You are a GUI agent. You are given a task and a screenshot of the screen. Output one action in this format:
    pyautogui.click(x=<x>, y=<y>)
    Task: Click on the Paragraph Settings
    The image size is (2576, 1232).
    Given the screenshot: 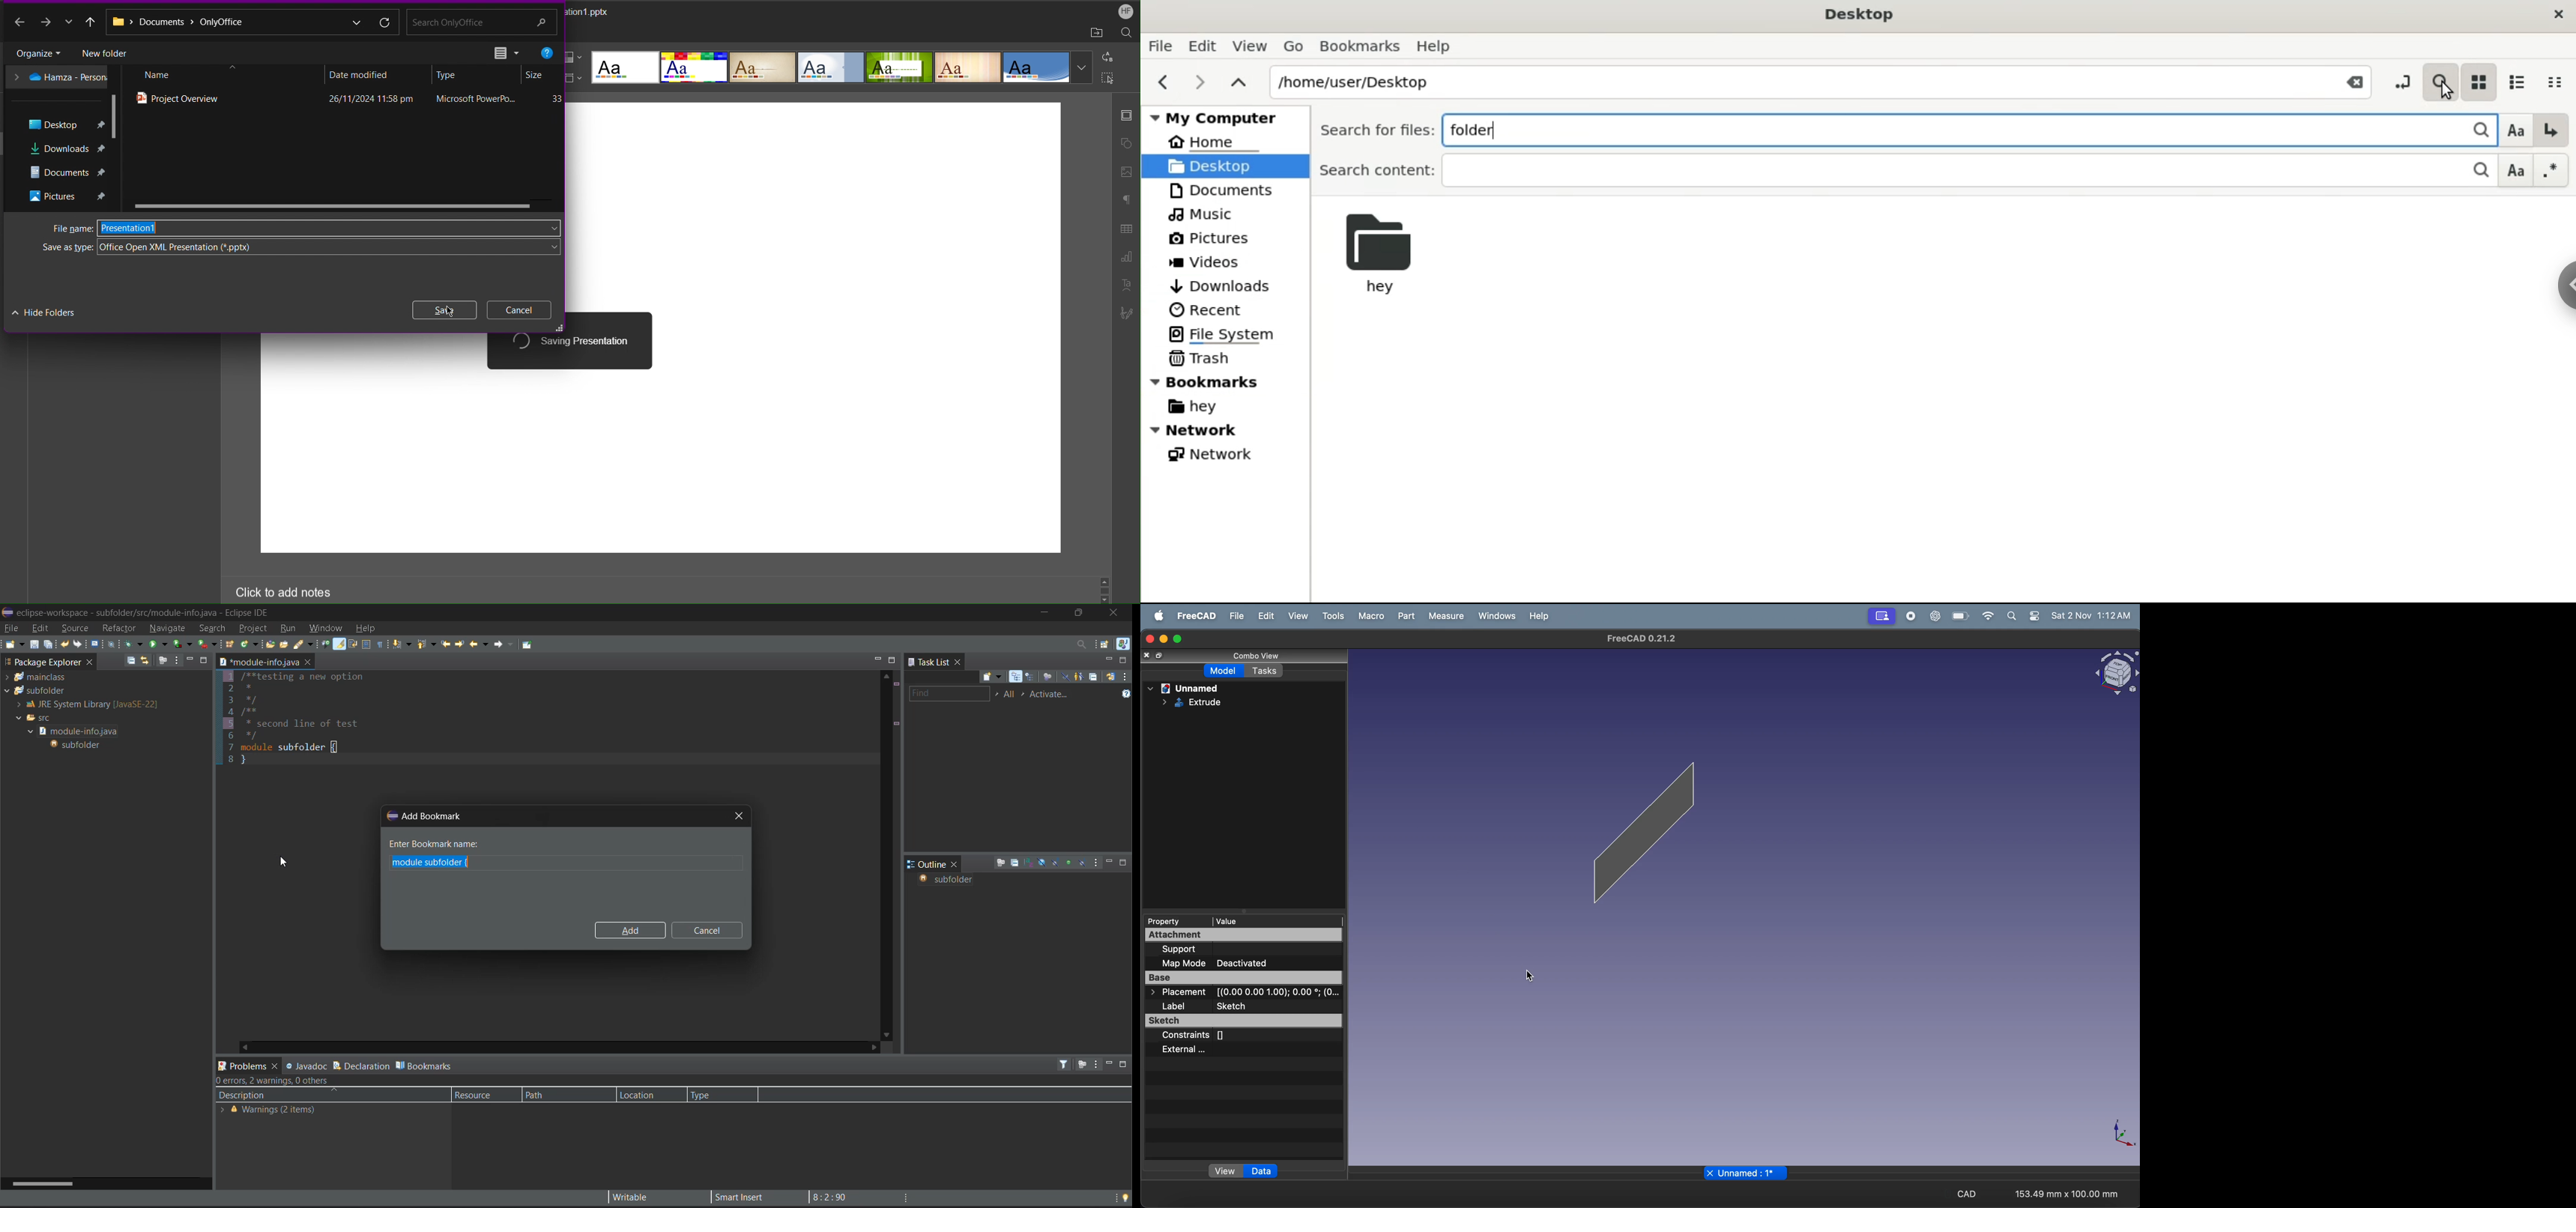 What is the action you would take?
    pyautogui.click(x=1127, y=200)
    